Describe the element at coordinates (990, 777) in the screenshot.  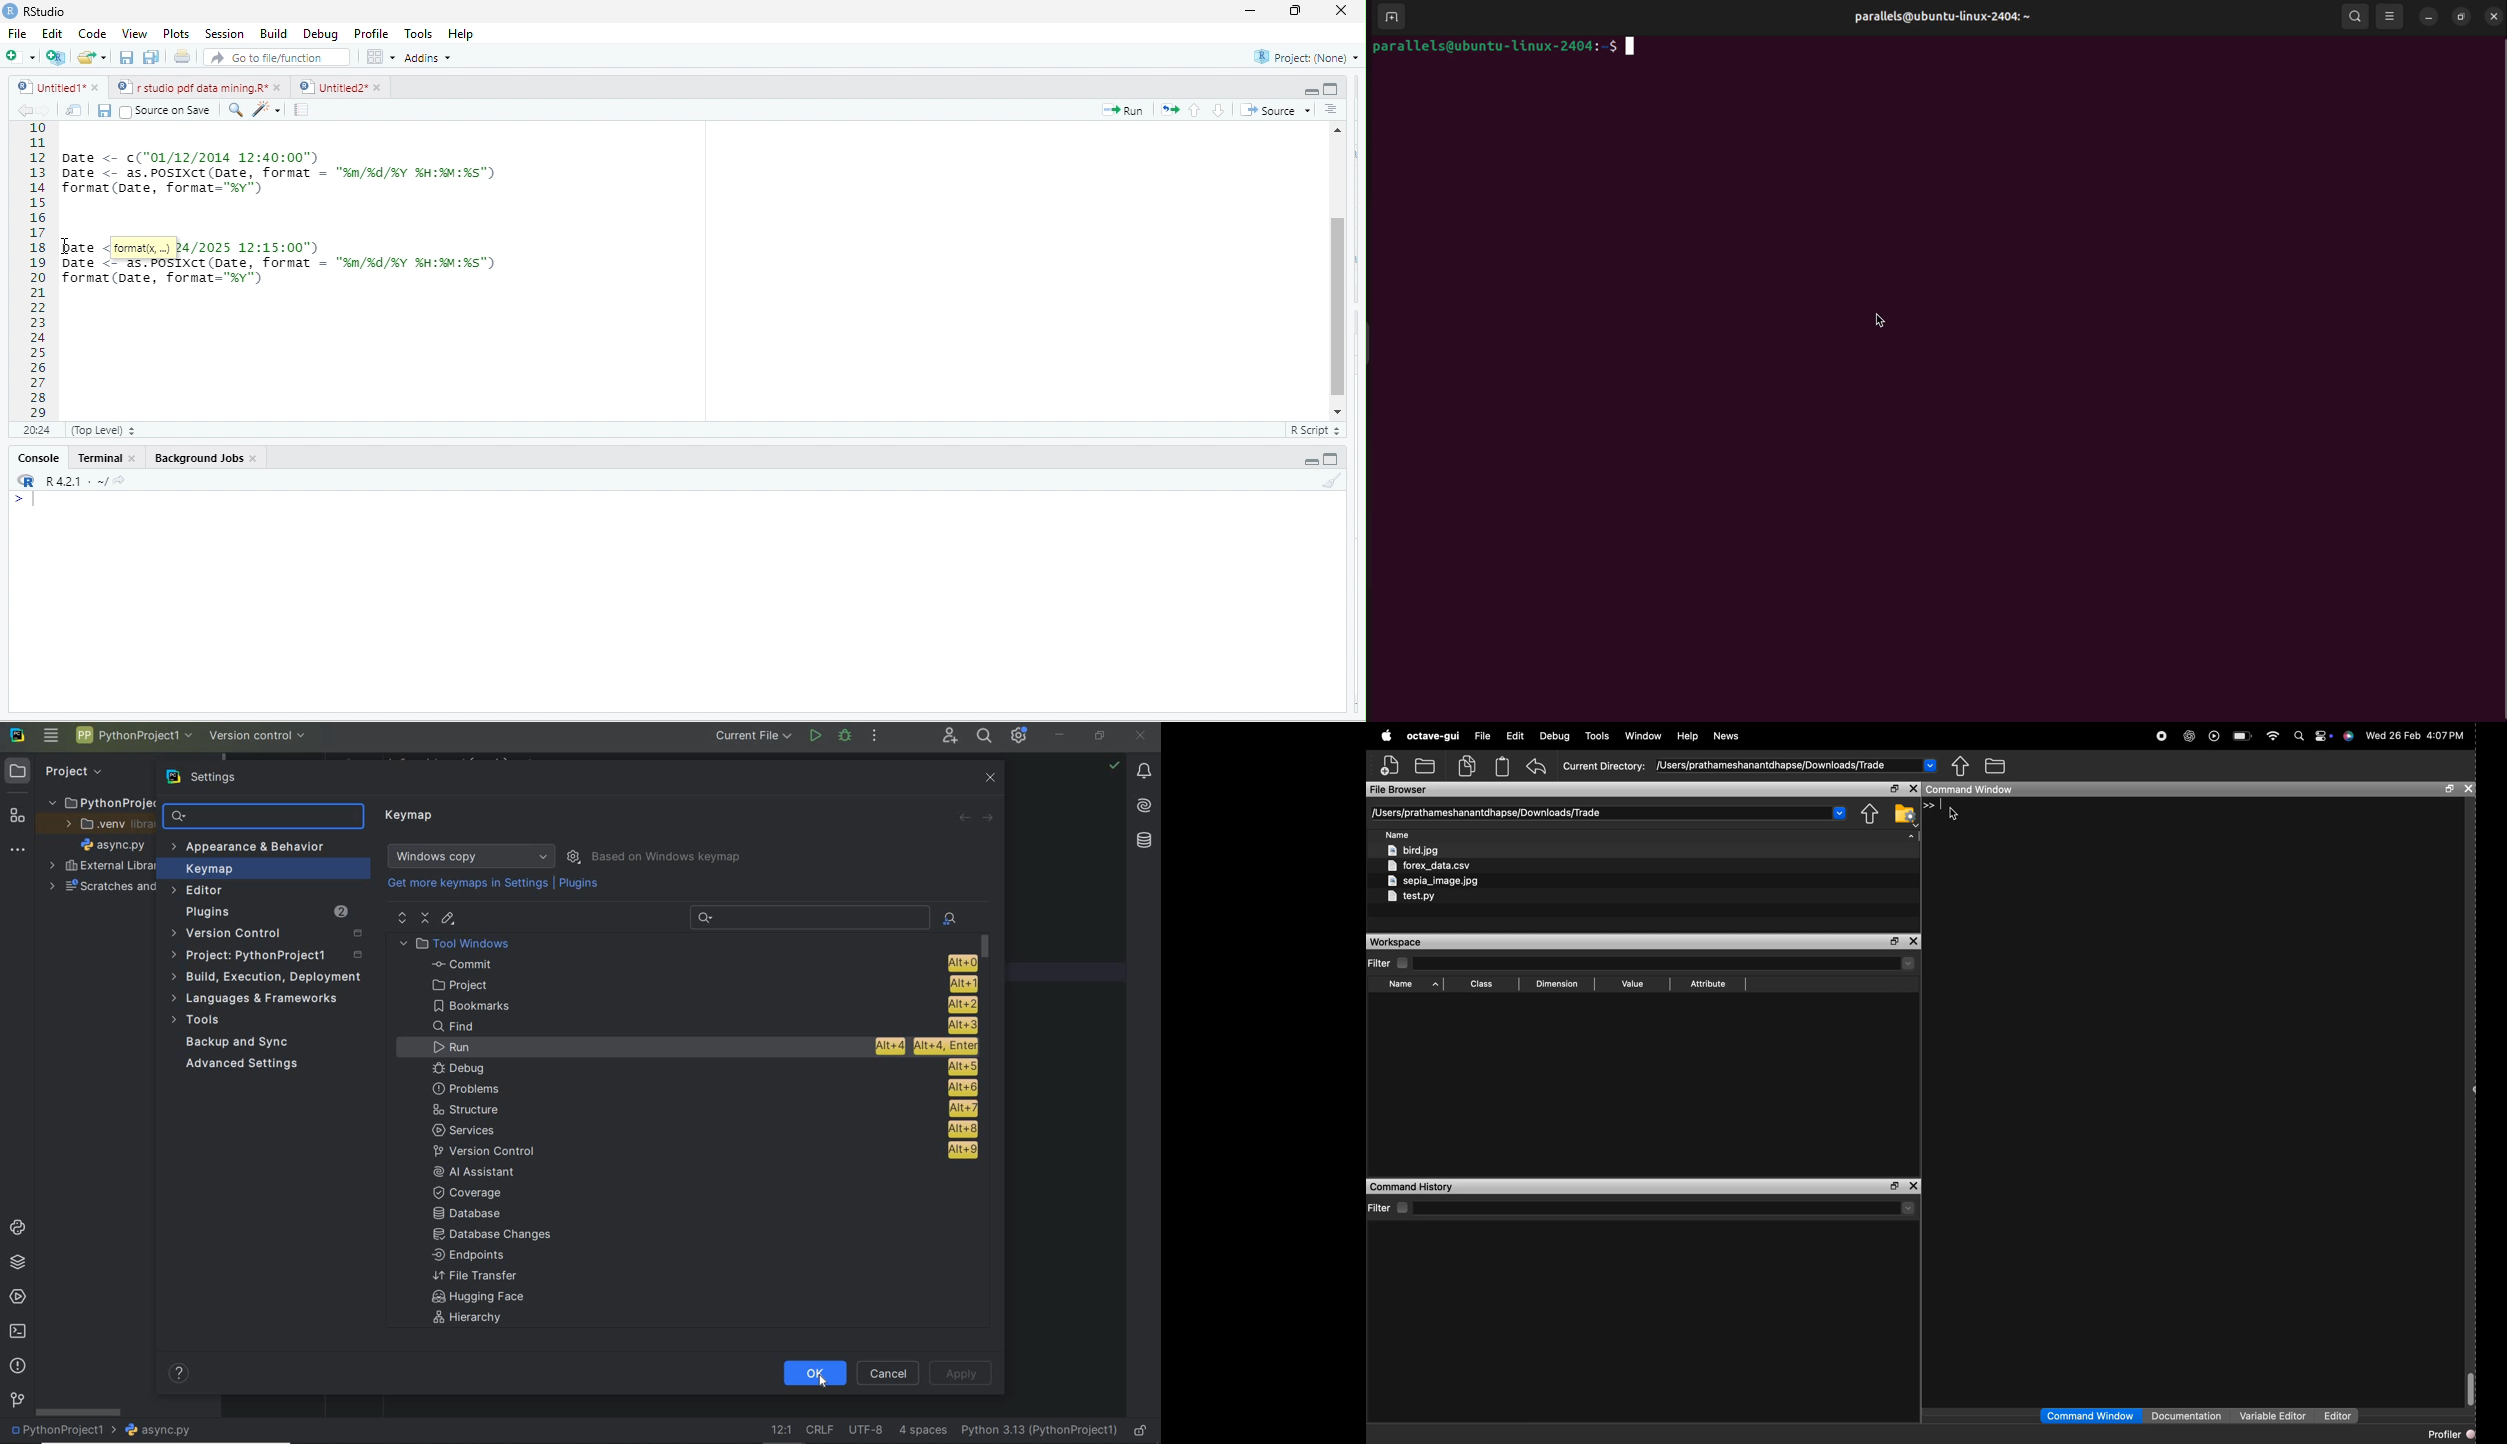
I see `close` at that location.